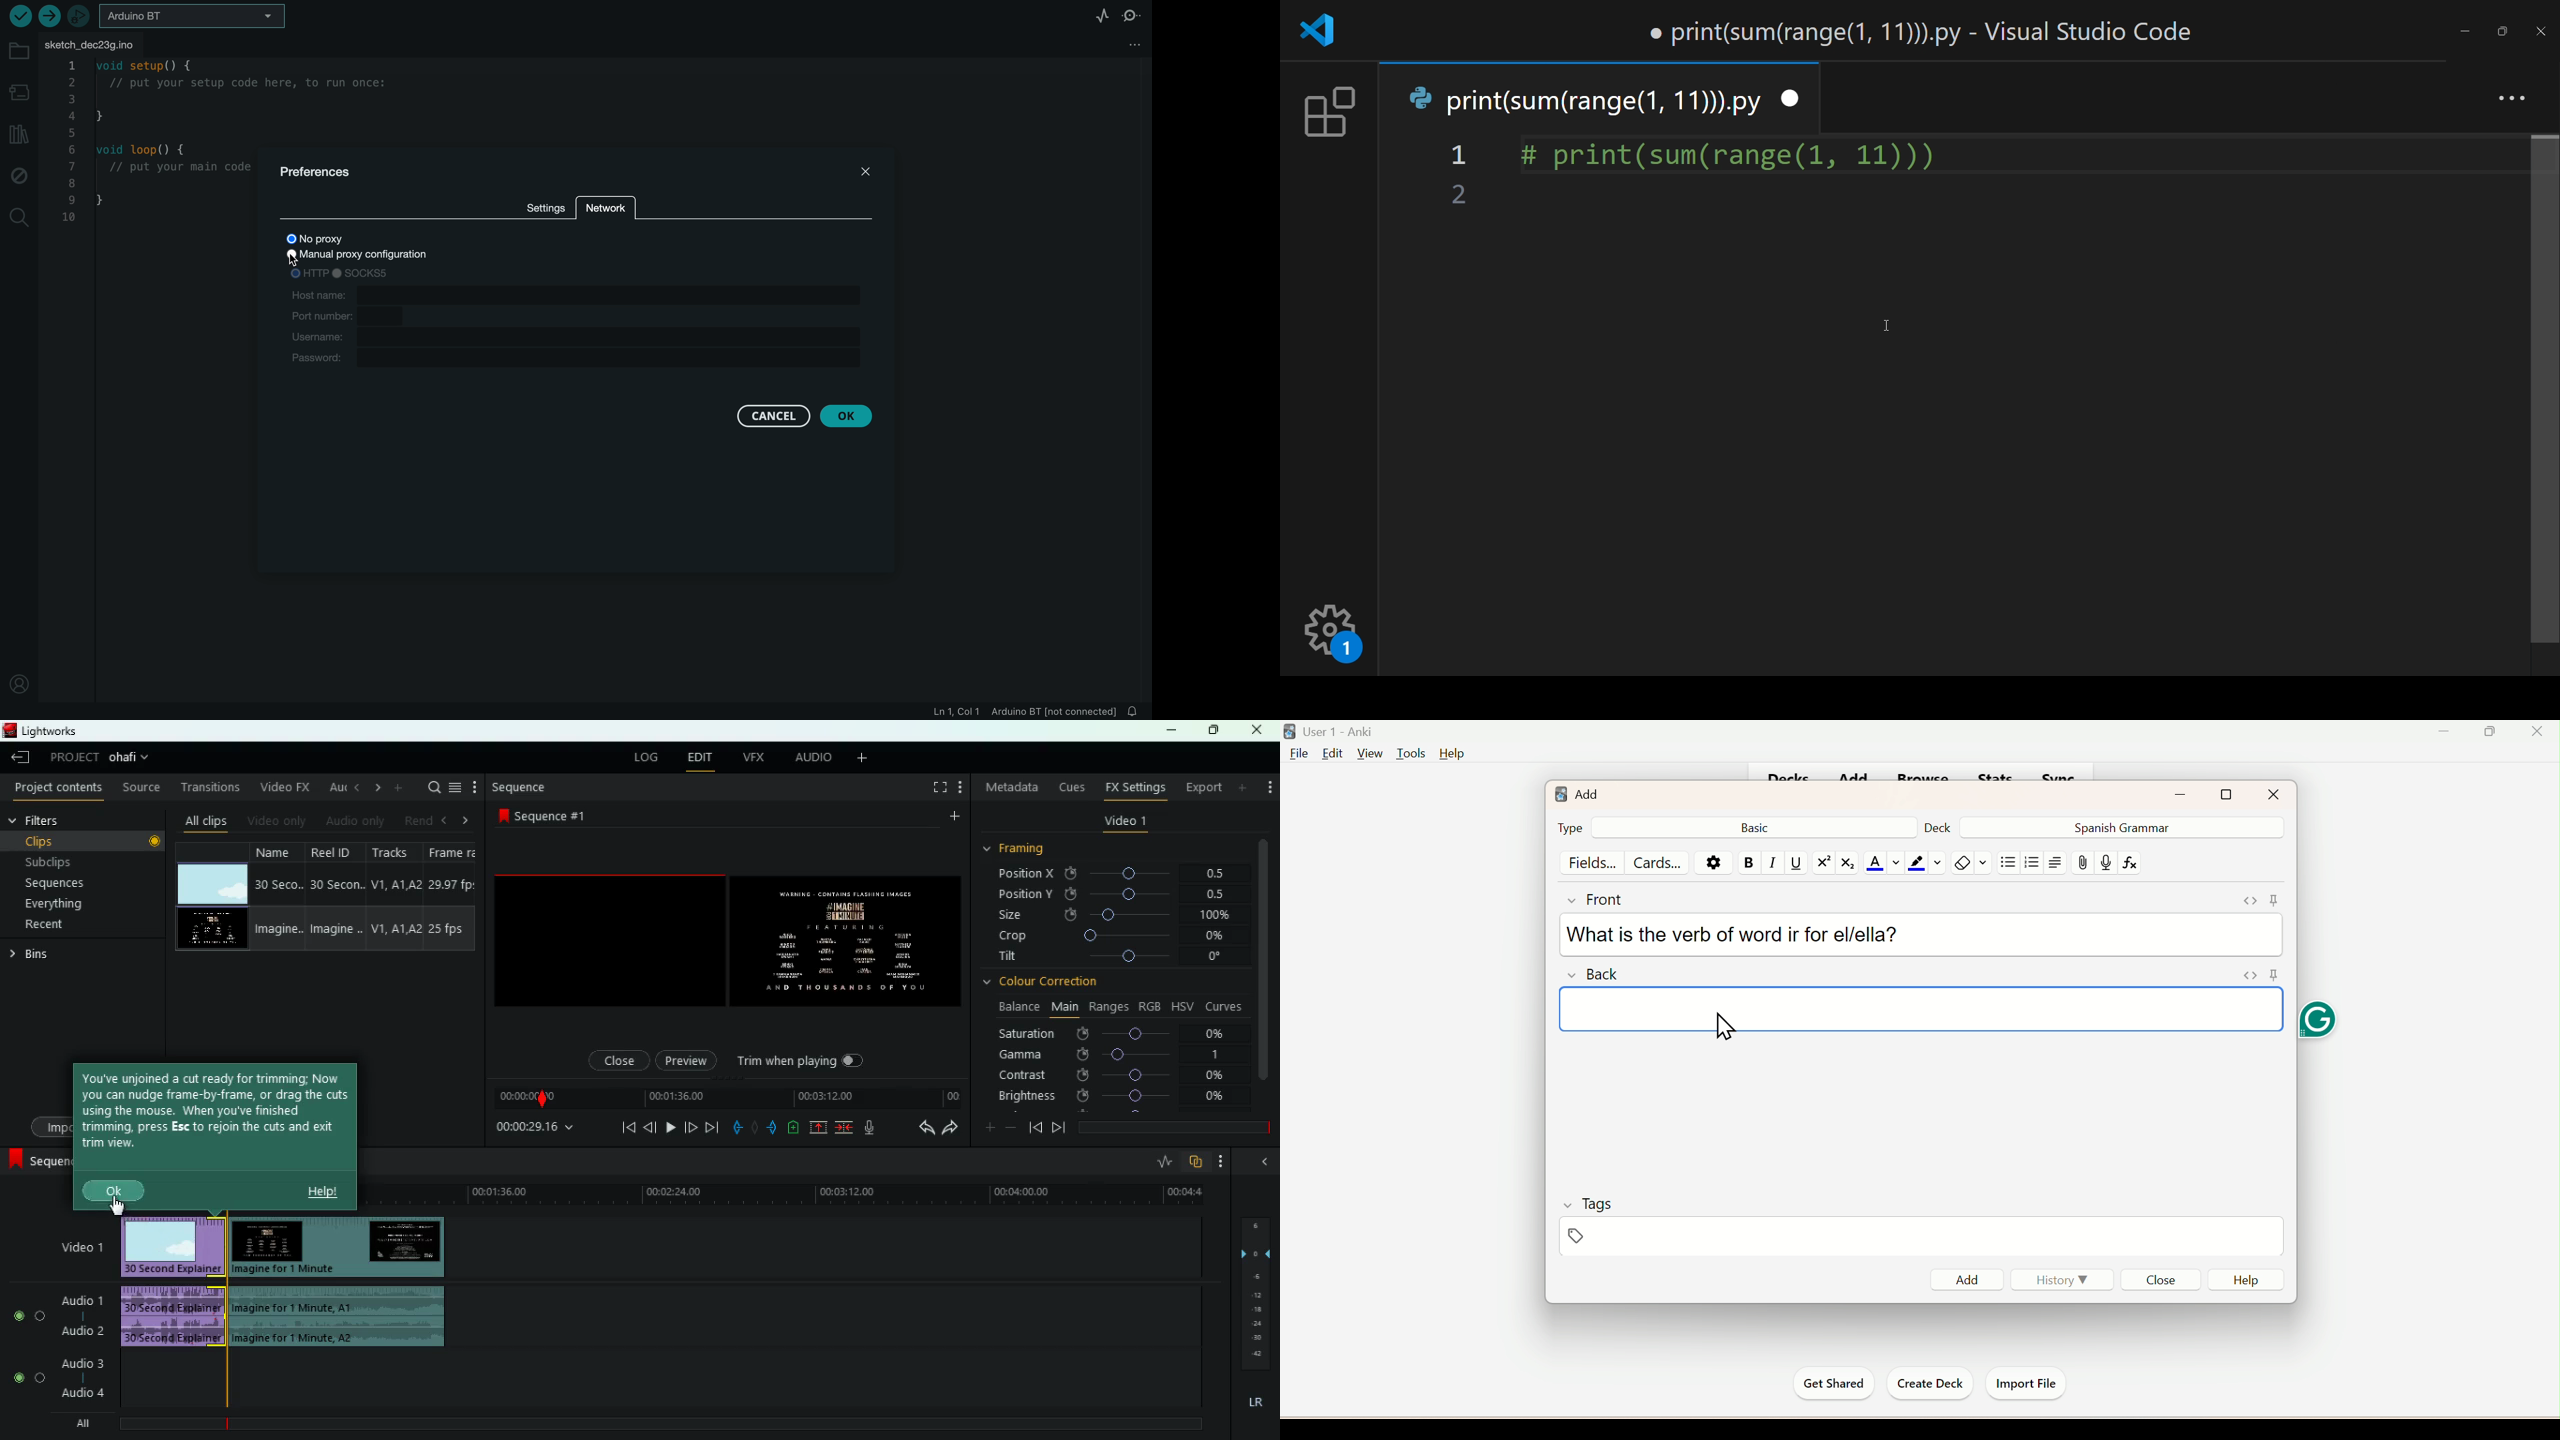  Describe the element at coordinates (1014, 1128) in the screenshot. I see `minus` at that location.